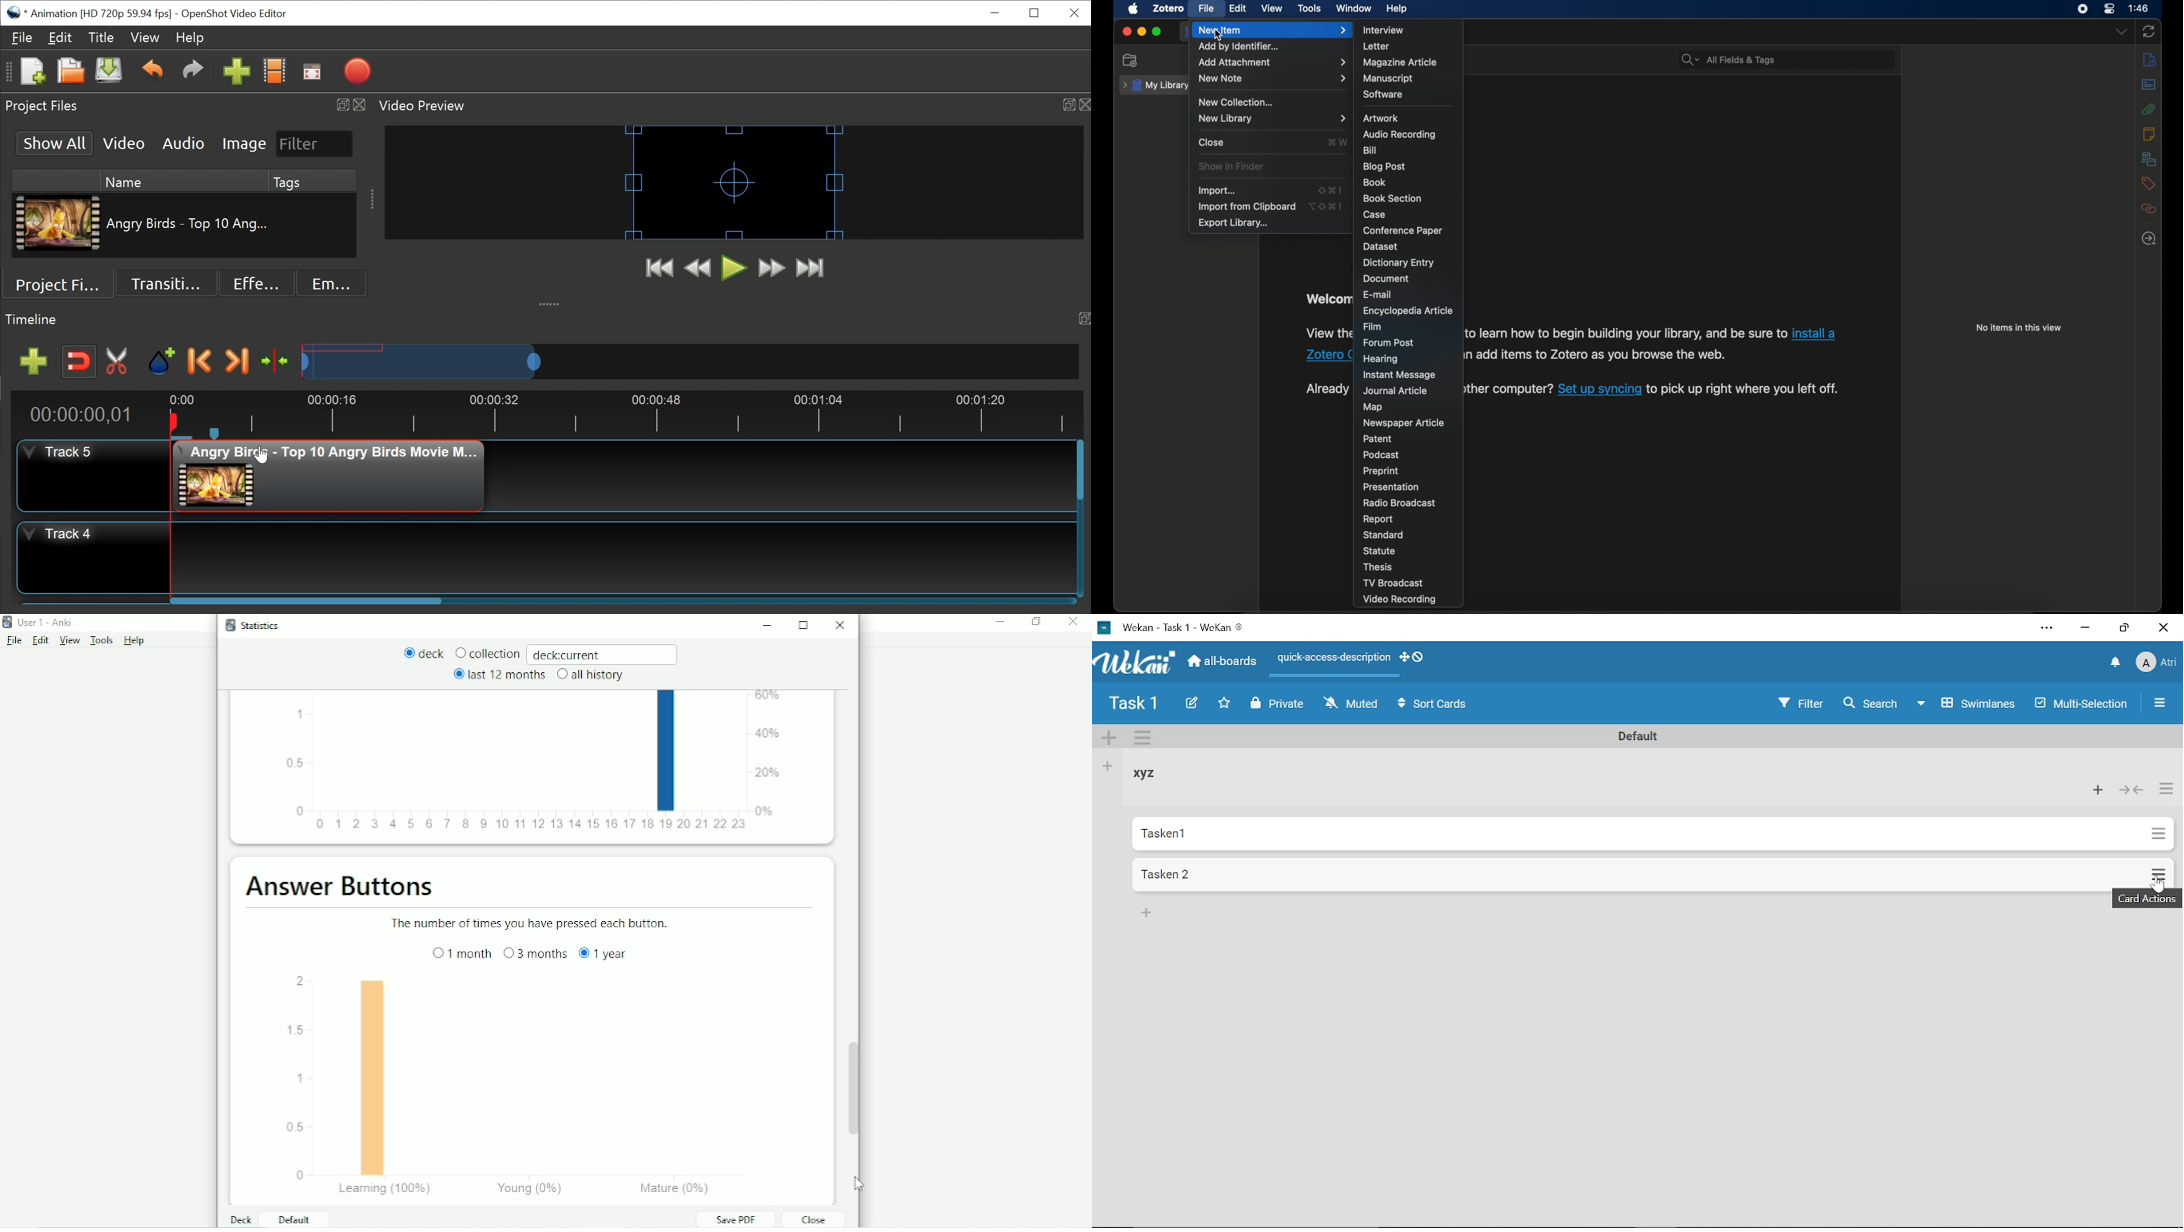  Describe the element at coordinates (2086, 628) in the screenshot. I see `Minimize` at that location.